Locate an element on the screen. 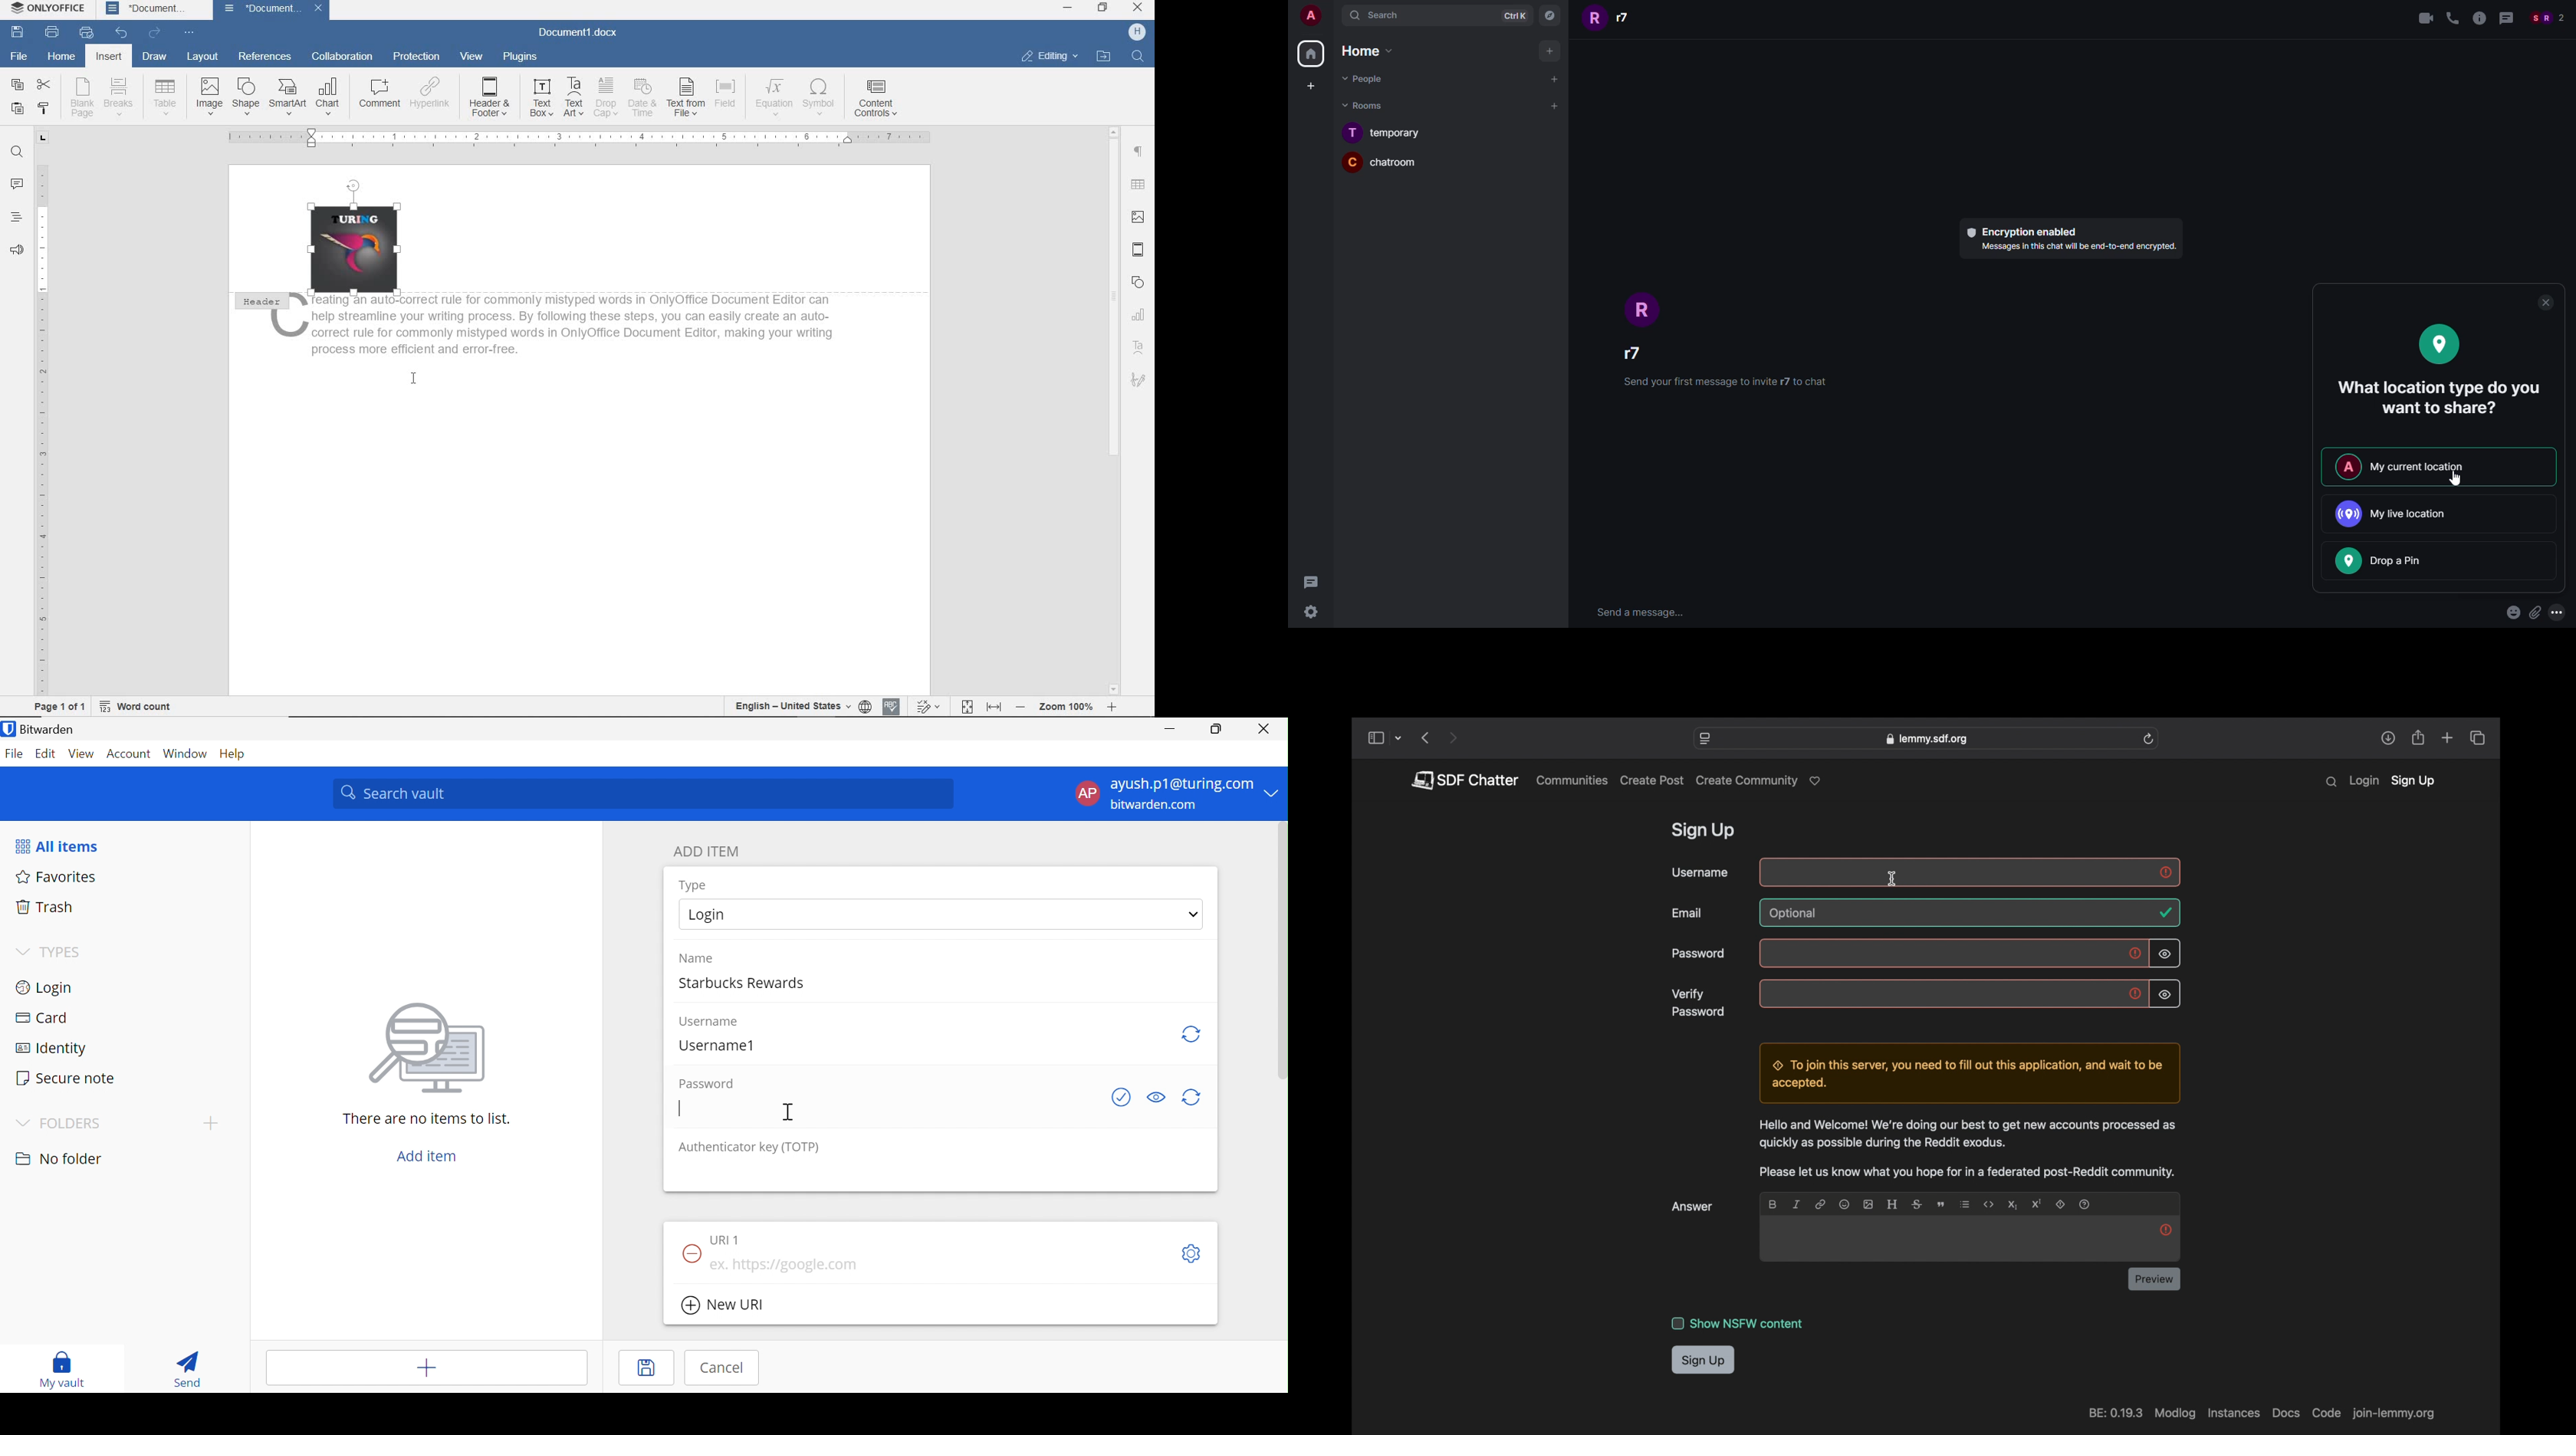  ADD ITEM is located at coordinates (708, 852).